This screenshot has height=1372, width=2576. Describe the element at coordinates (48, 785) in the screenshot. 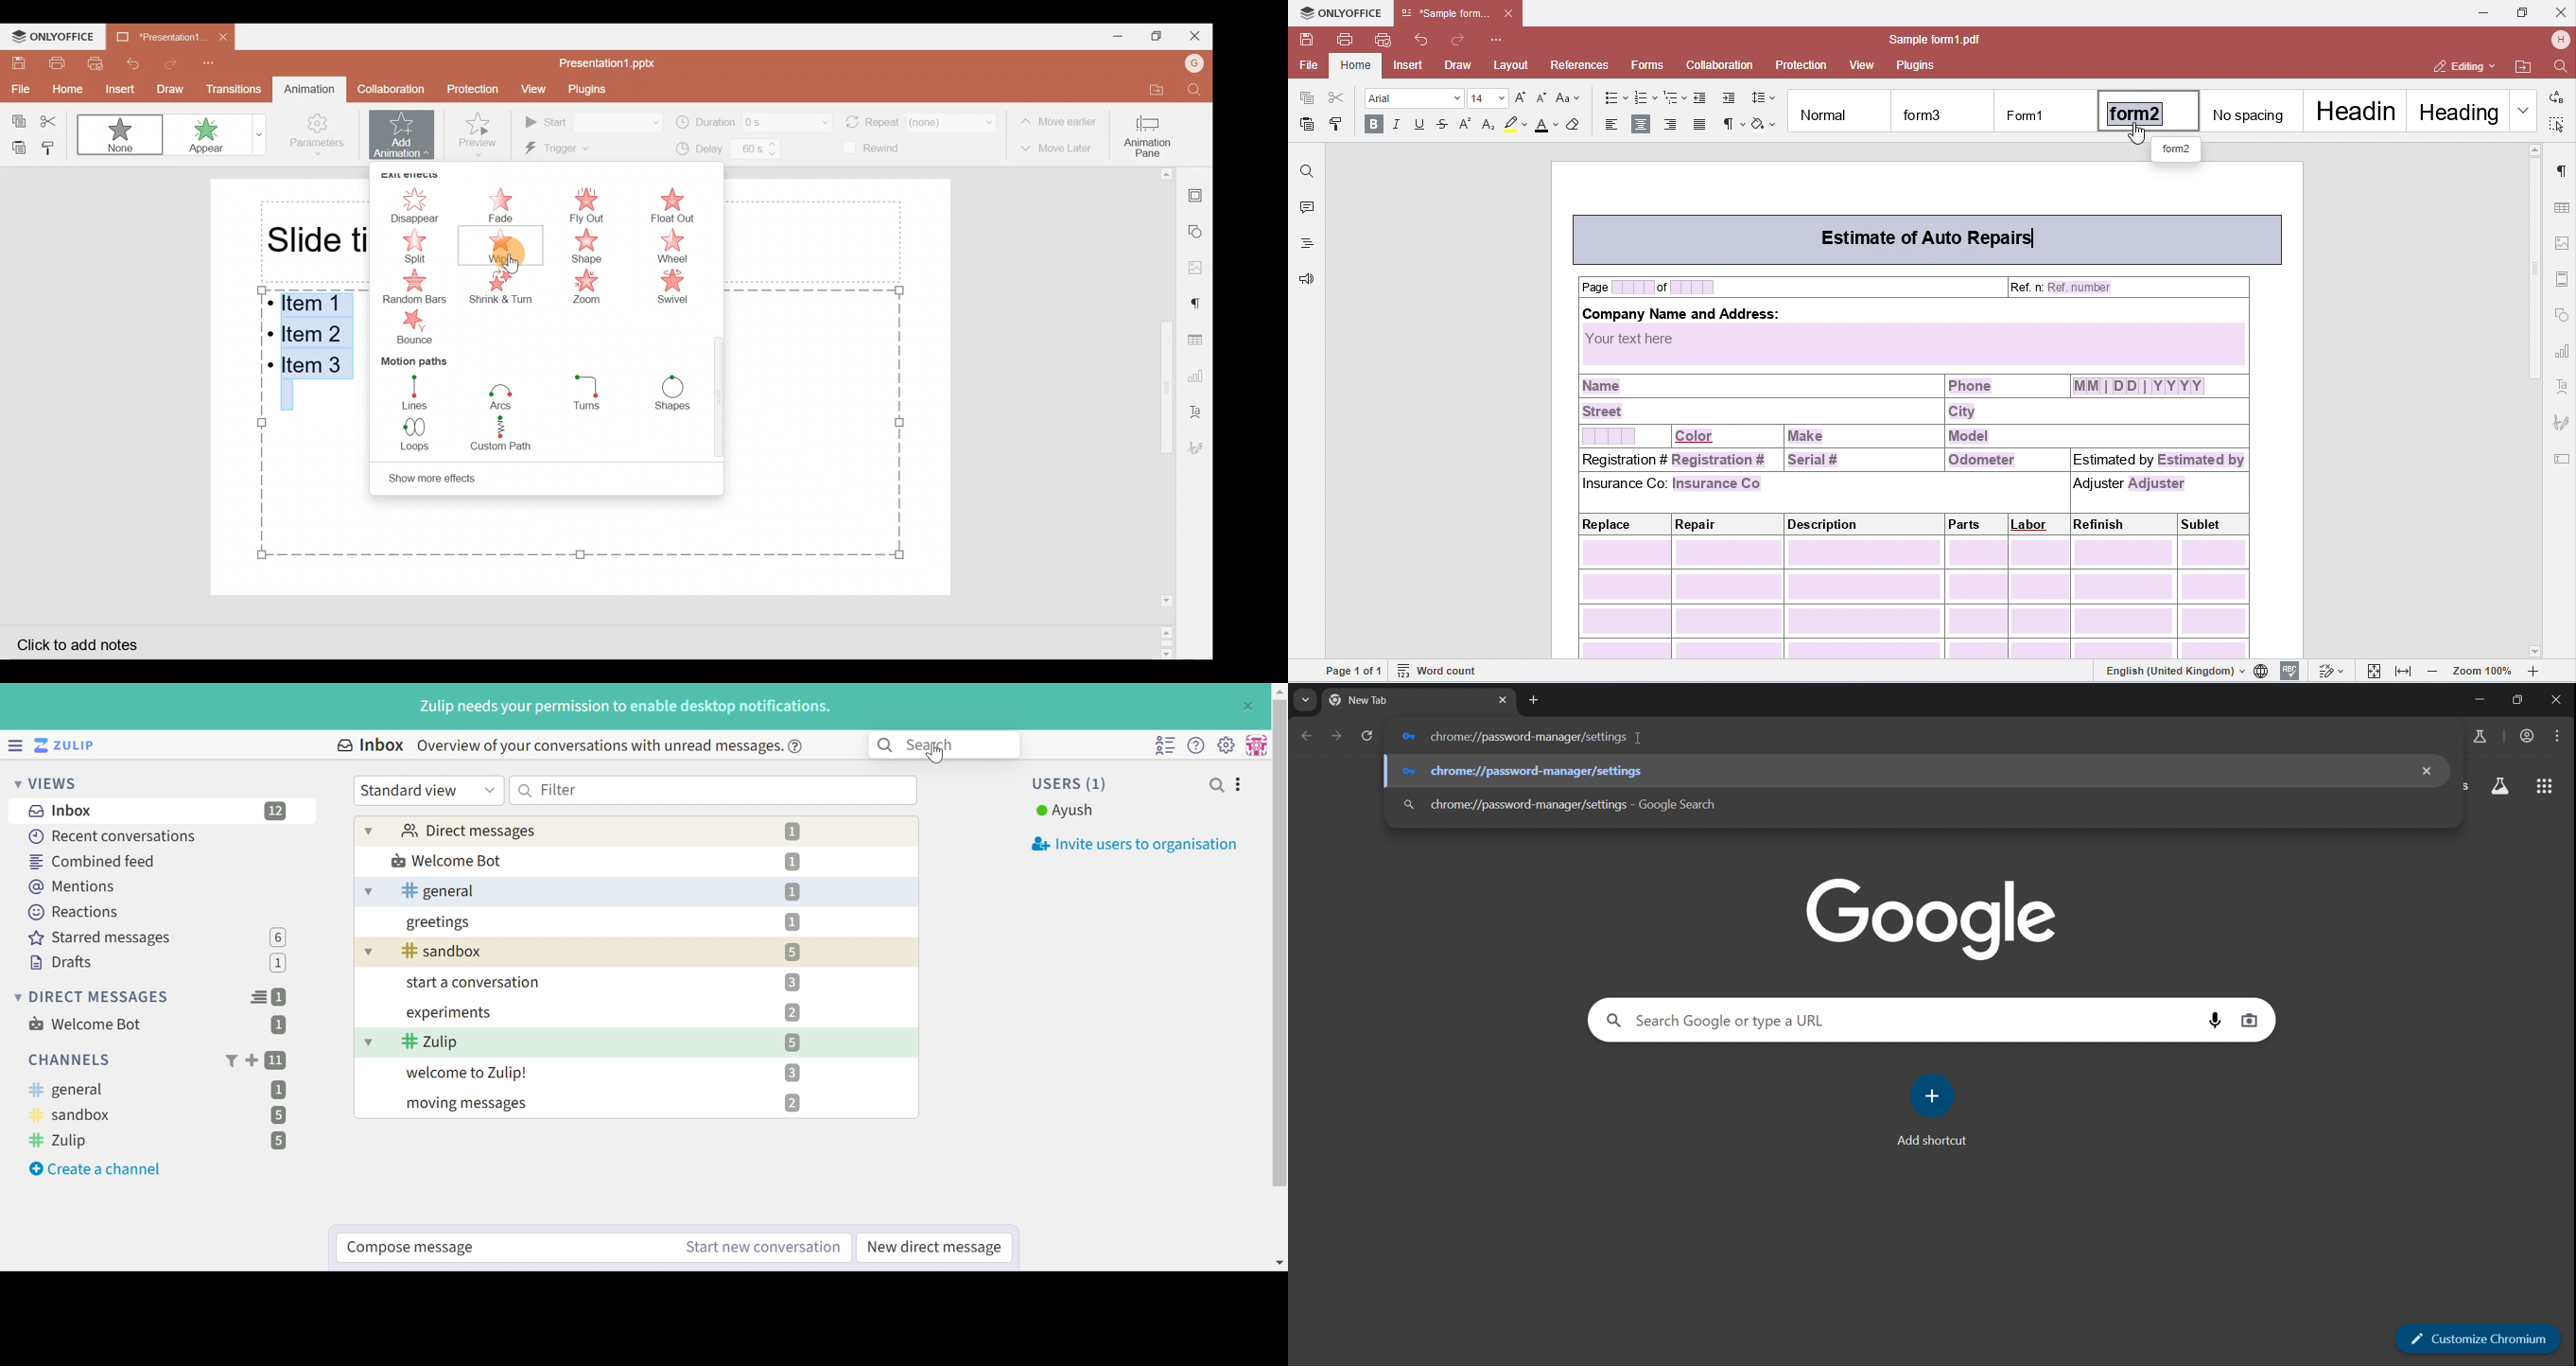

I see `VIEWS` at that location.